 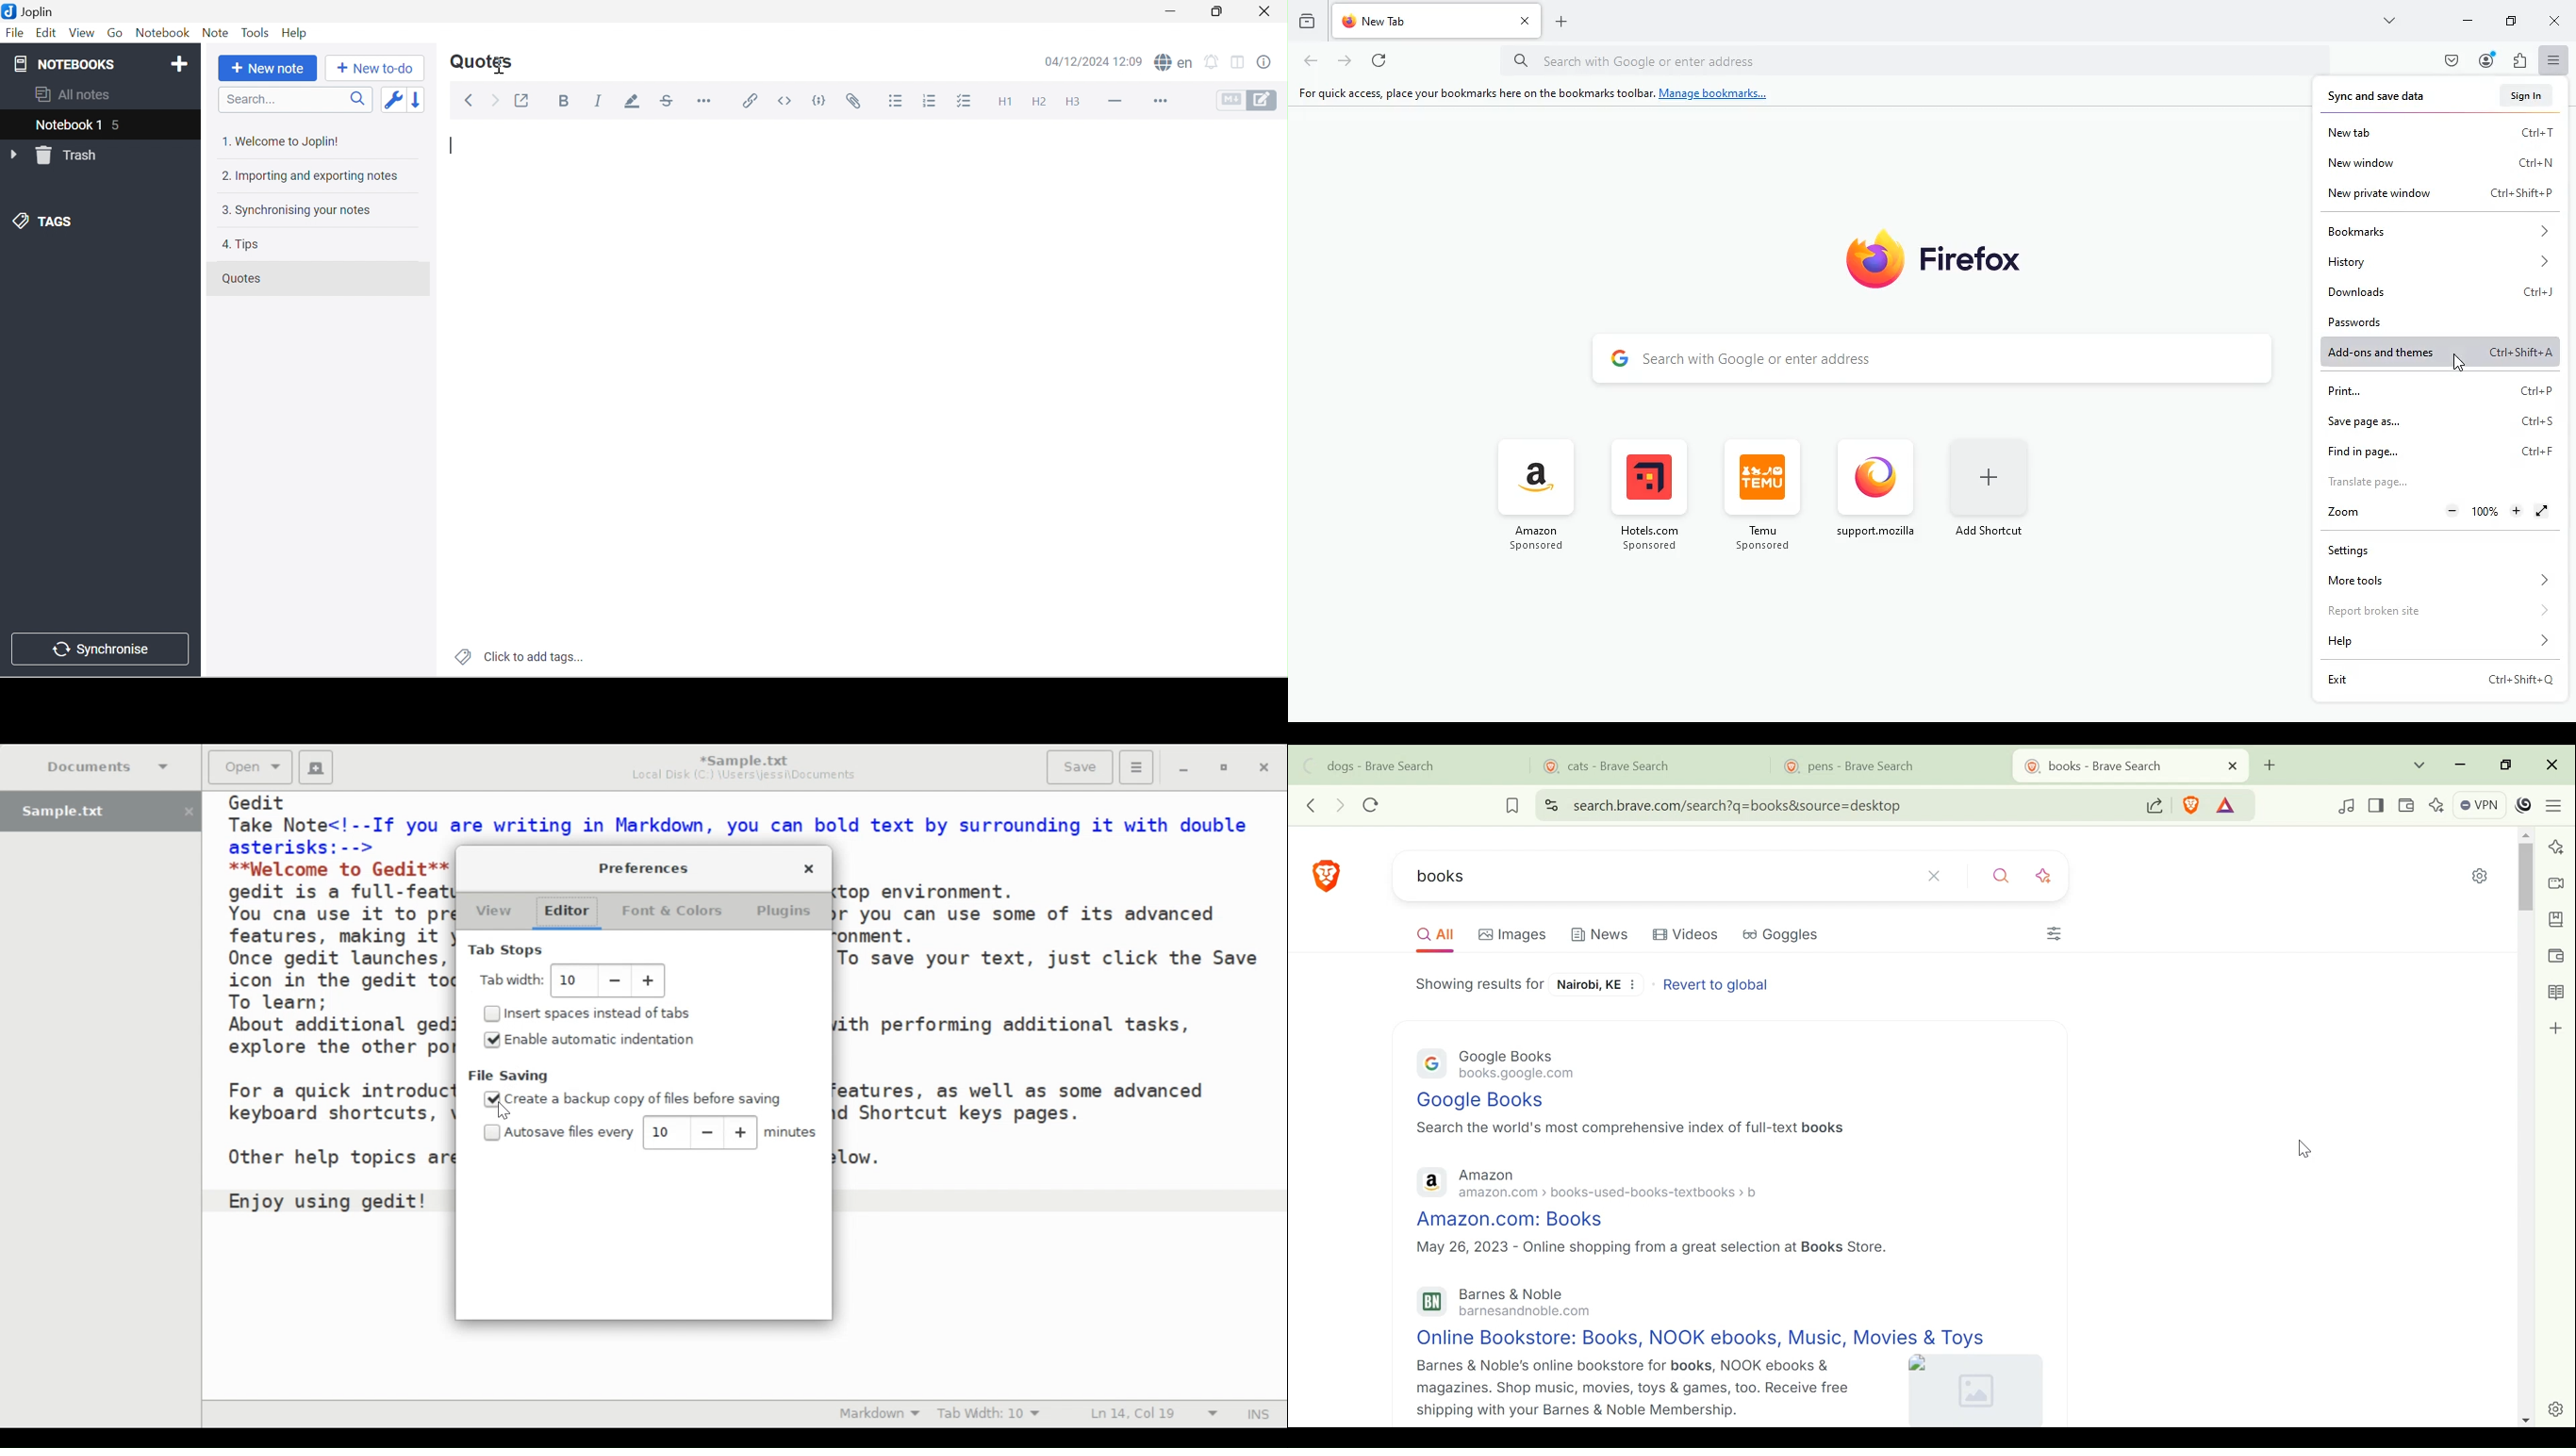 What do you see at coordinates (2522, 59) in the screenshot?
I see `extensions` at bounding box center [2522, 59].